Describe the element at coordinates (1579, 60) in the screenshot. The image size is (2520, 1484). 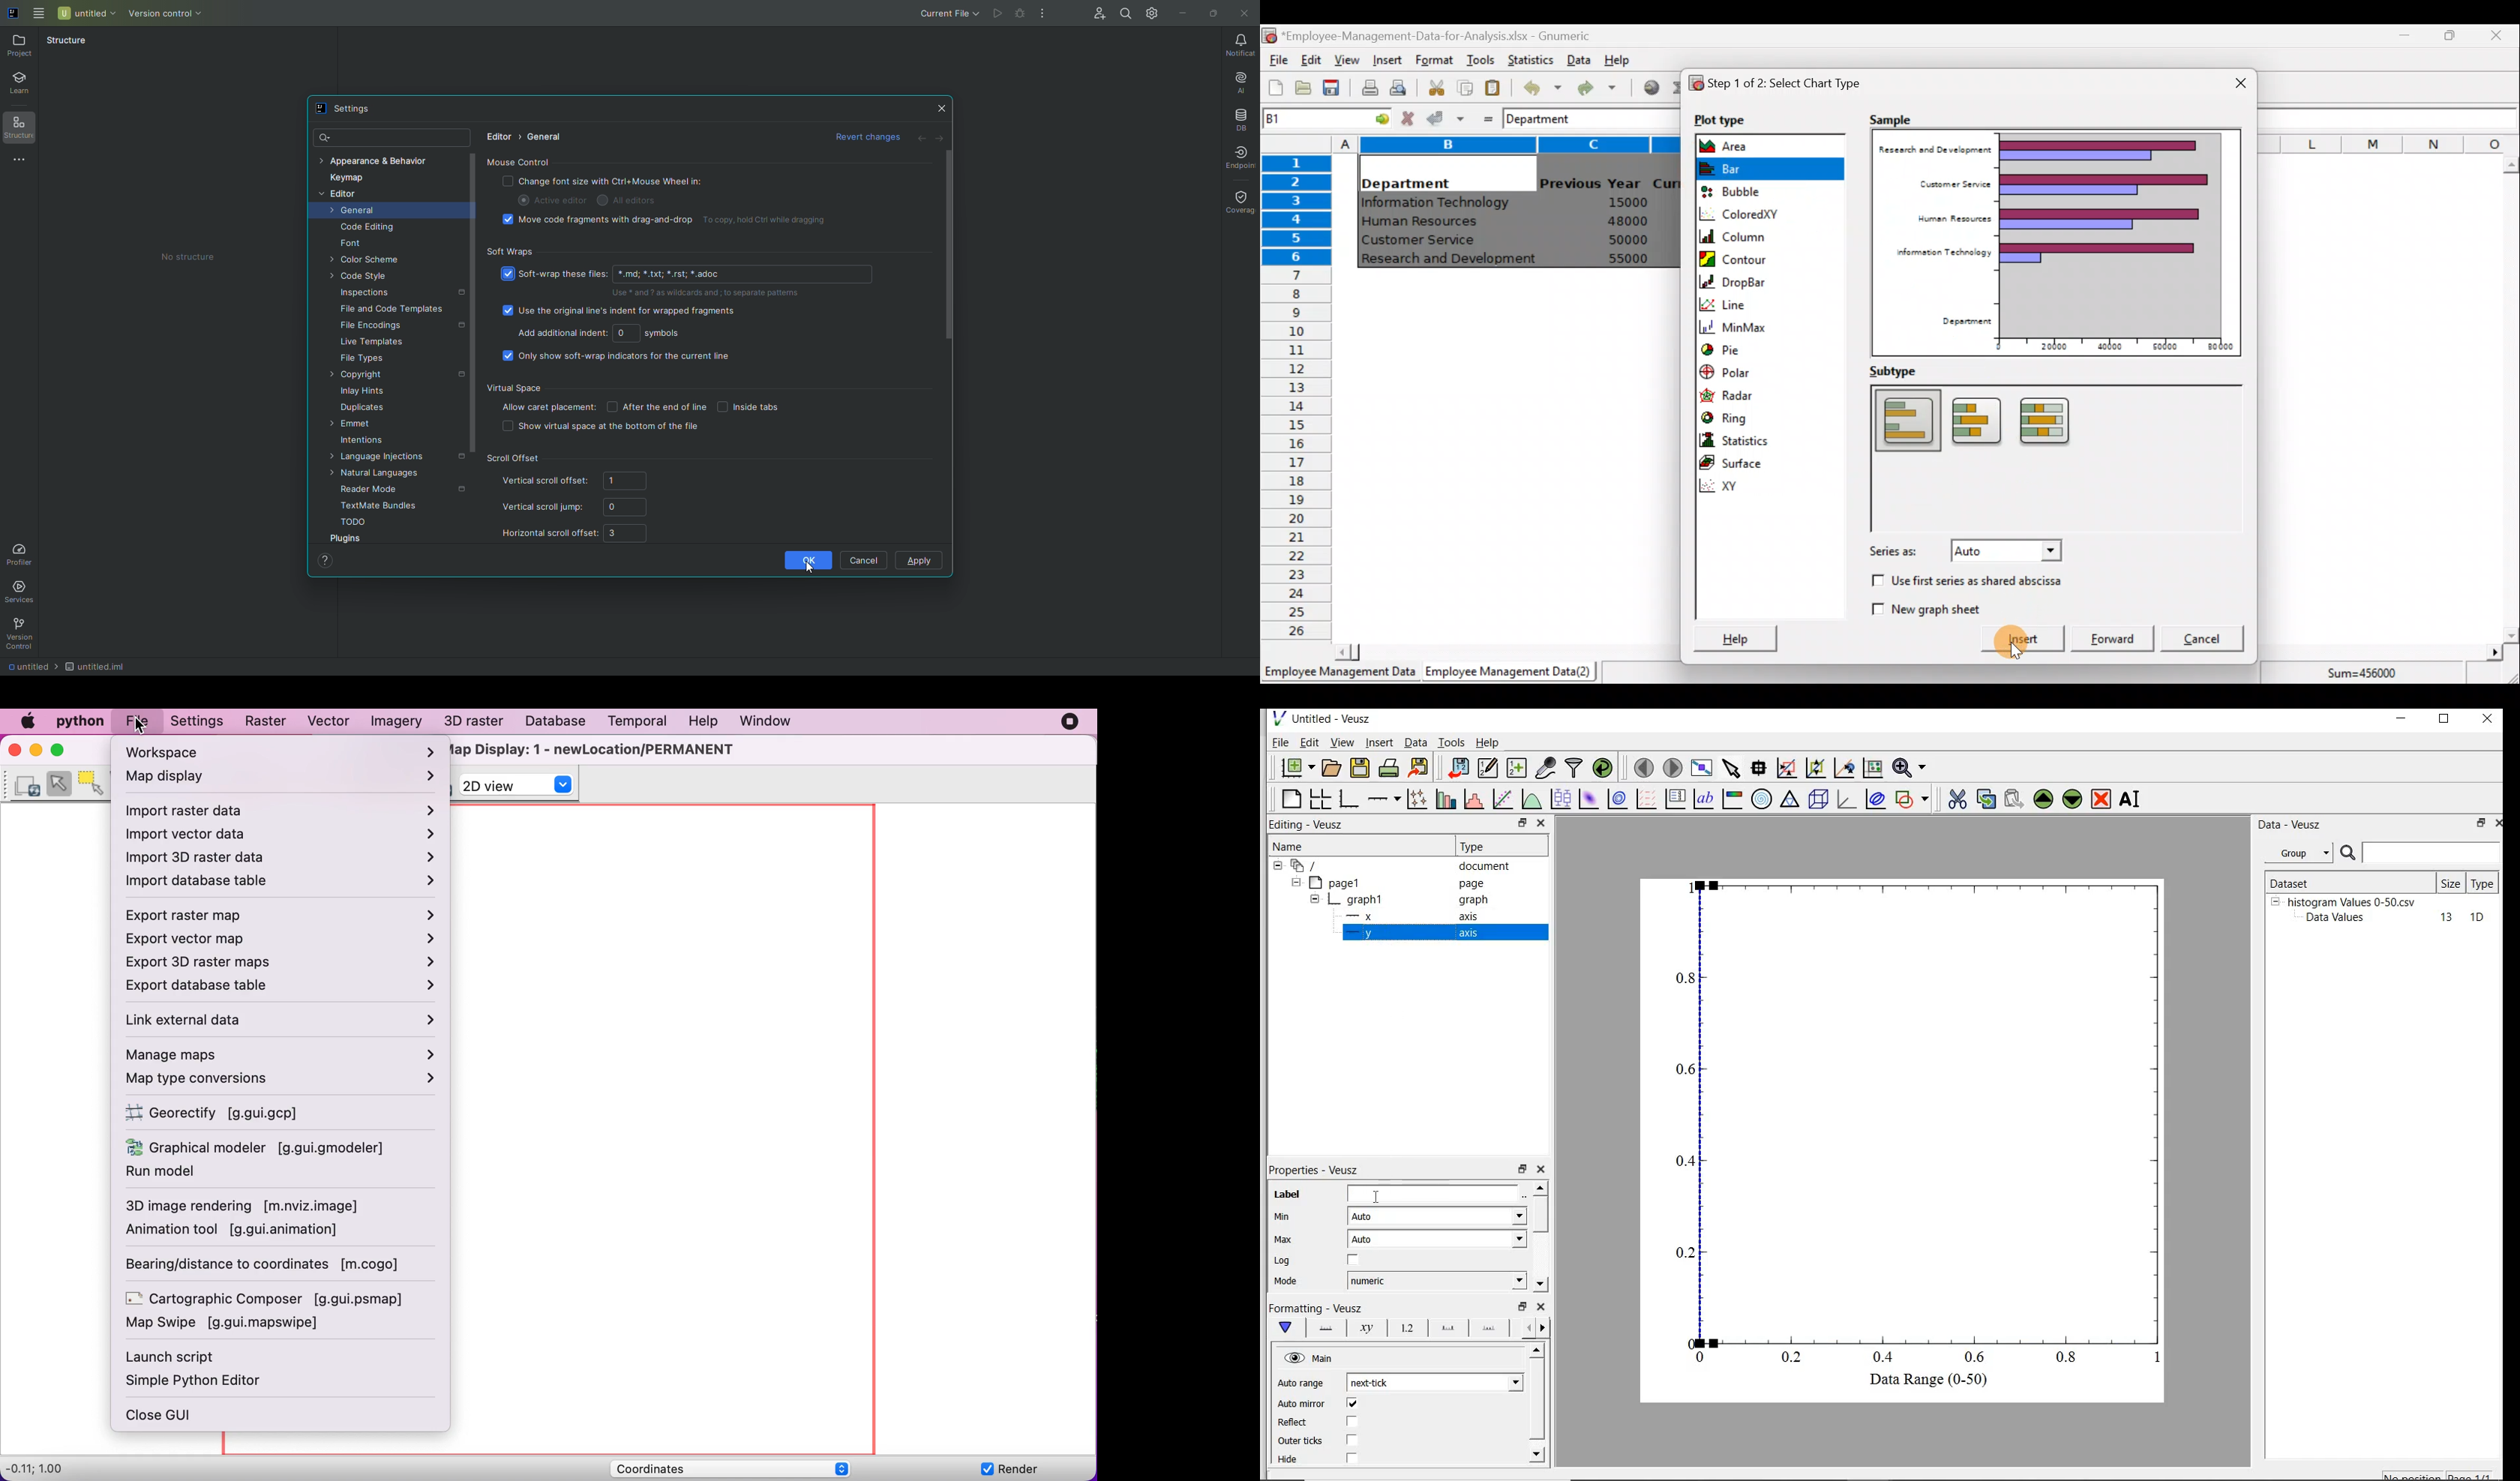
I see `Data` at that location.